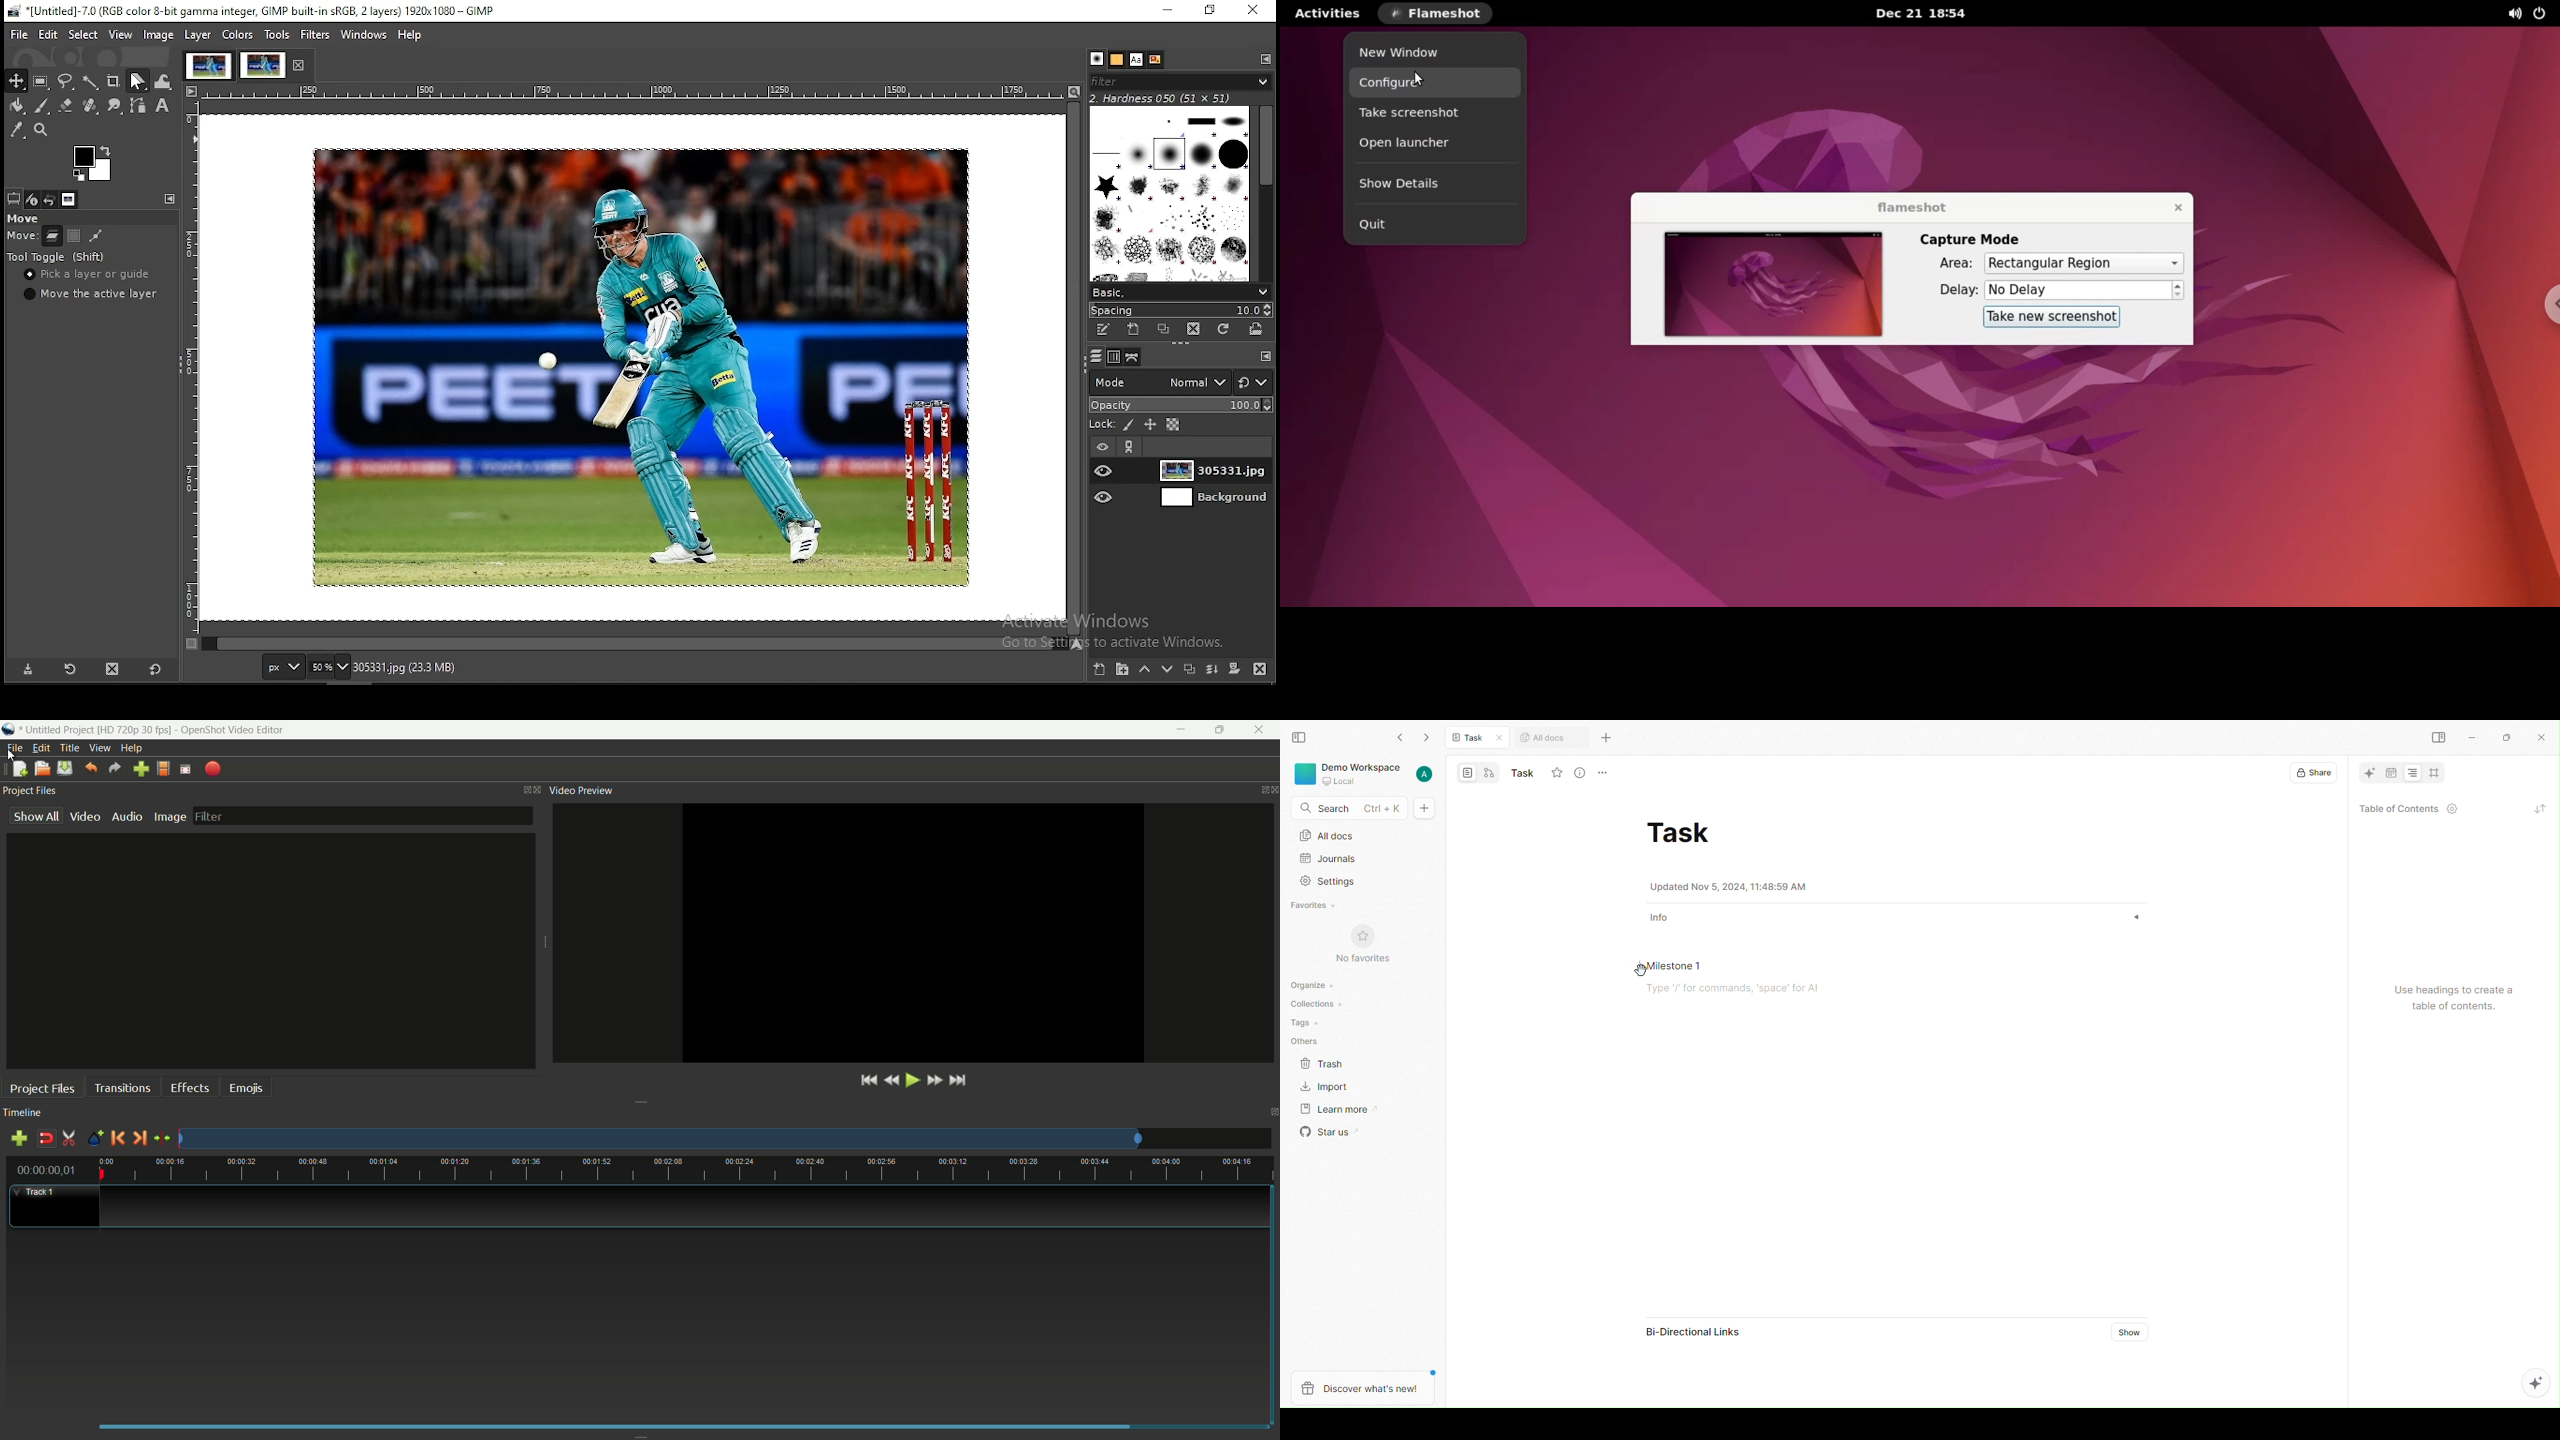 This screenshot has height=1456, width=2576. Describe the element at coordinates (138, 105) in the screenshot. I see `paths tools` at that location.